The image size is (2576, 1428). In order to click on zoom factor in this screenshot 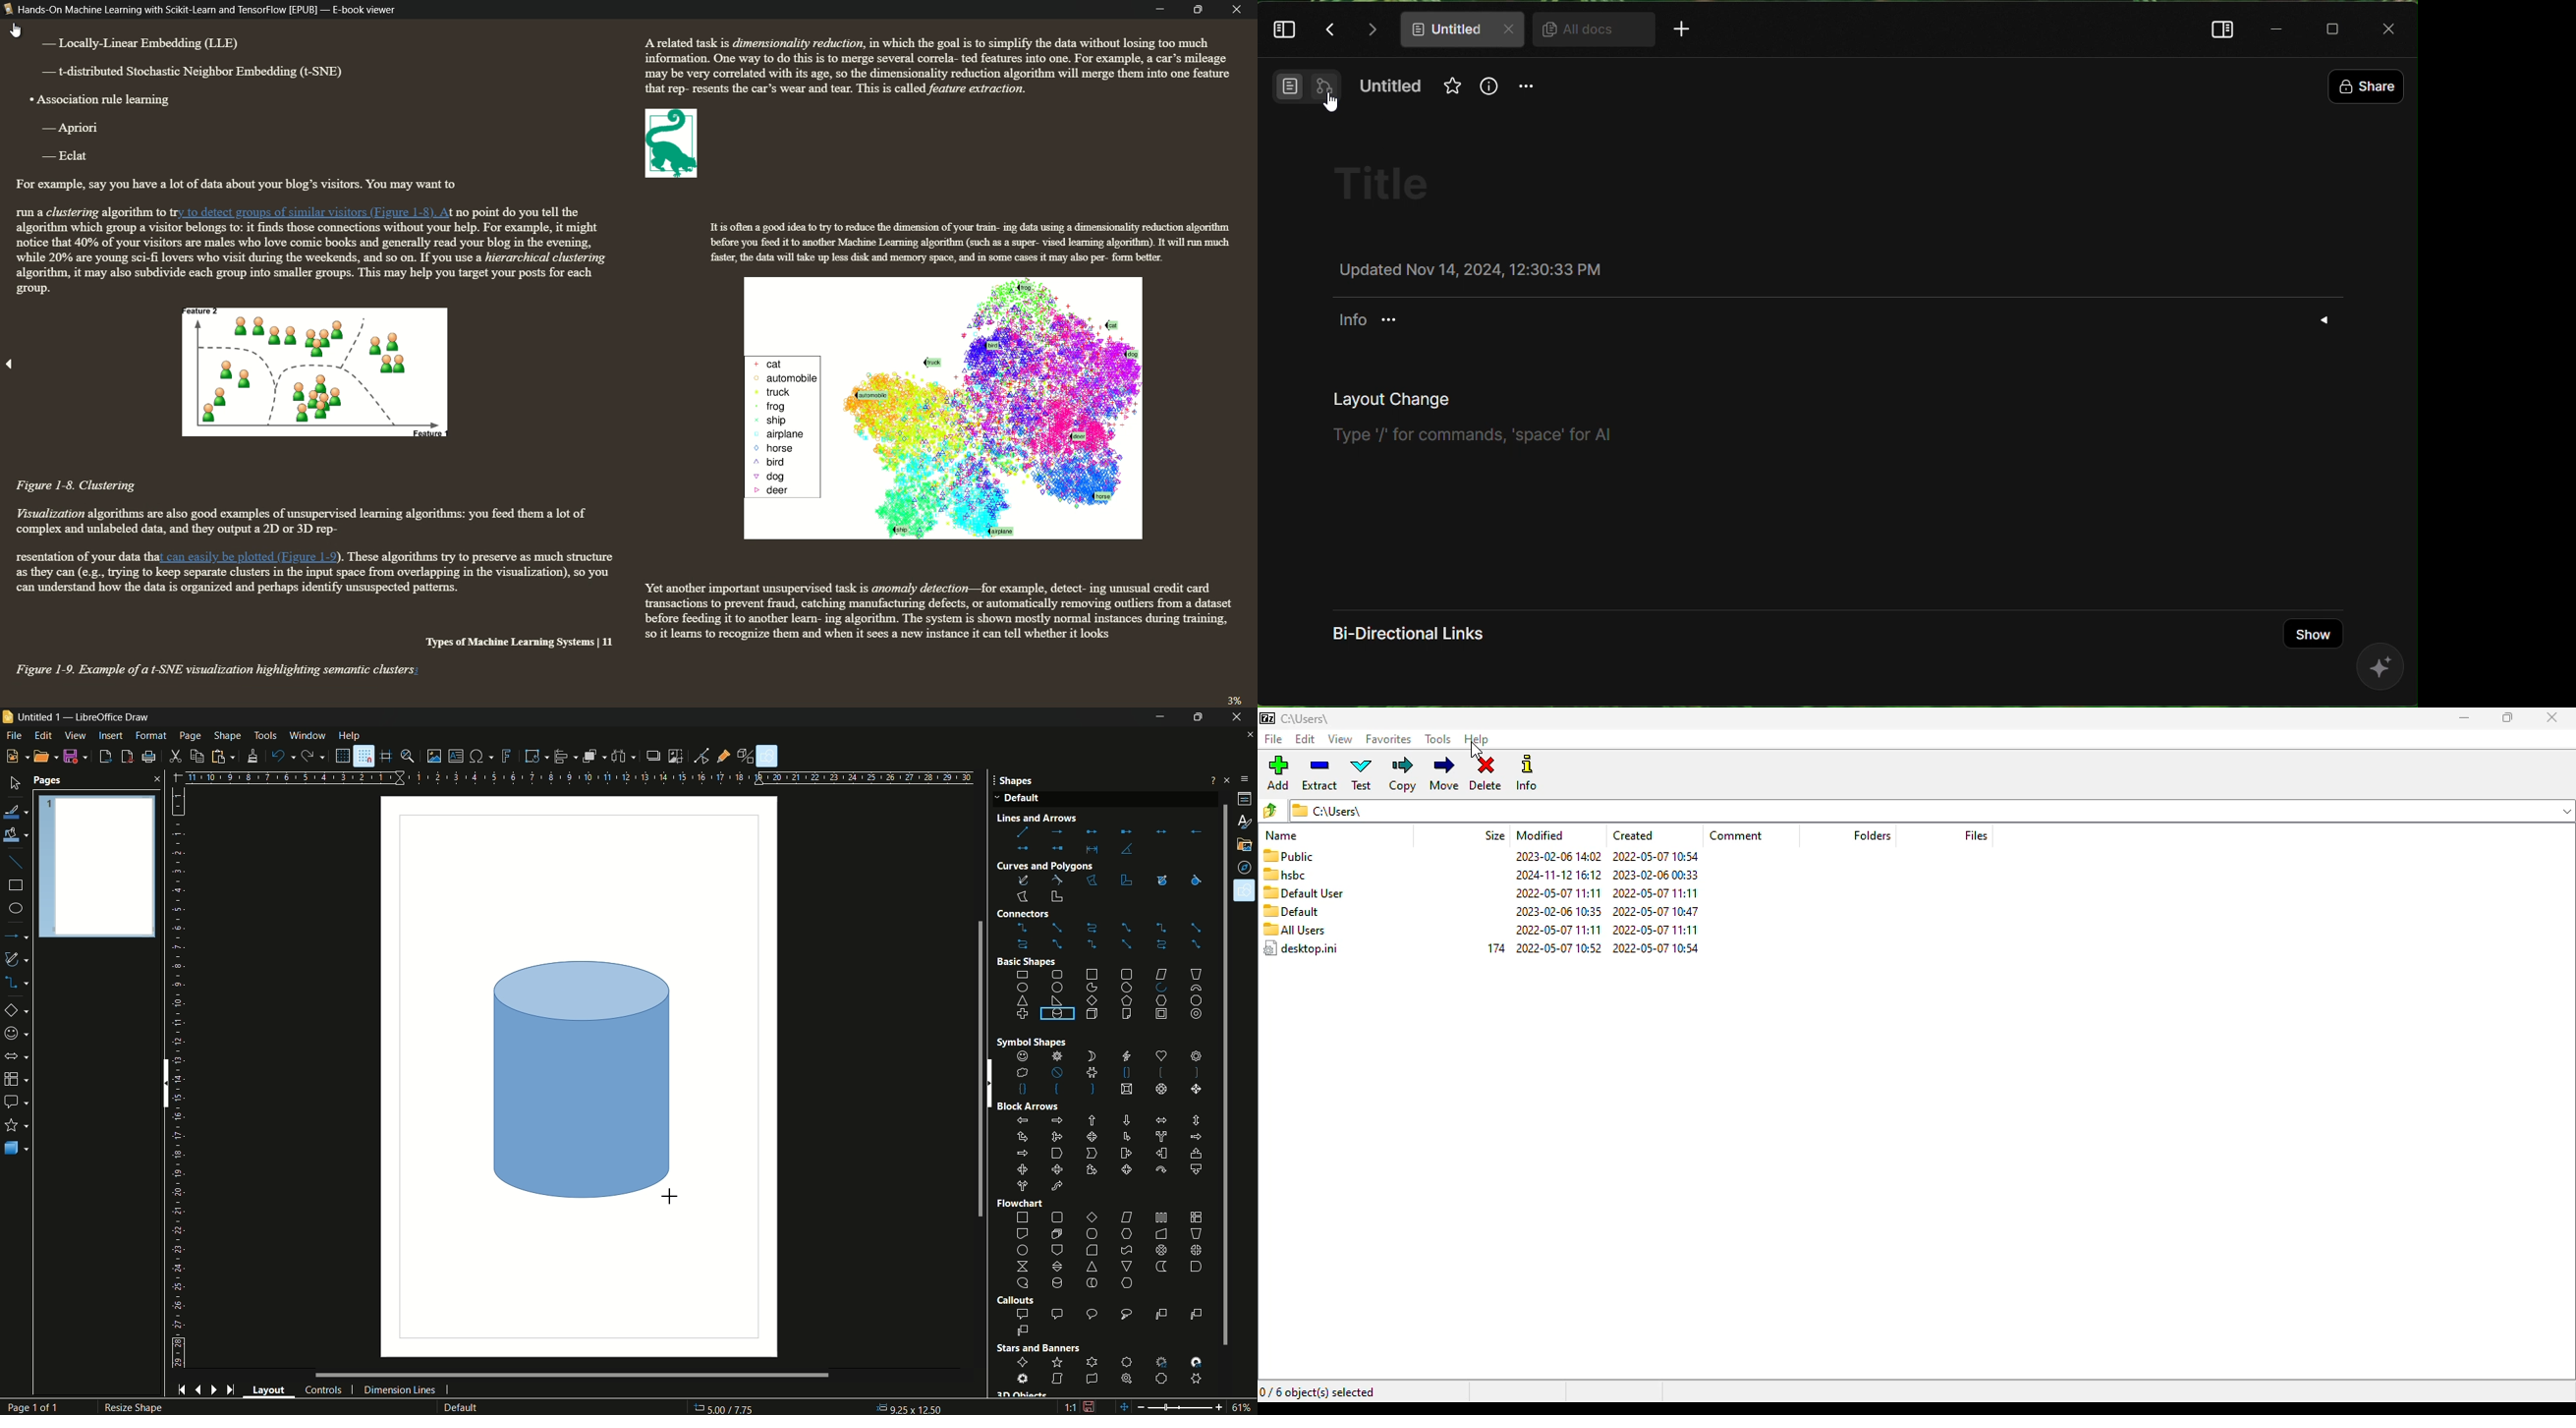, I will do `click(1244, 1407)`.